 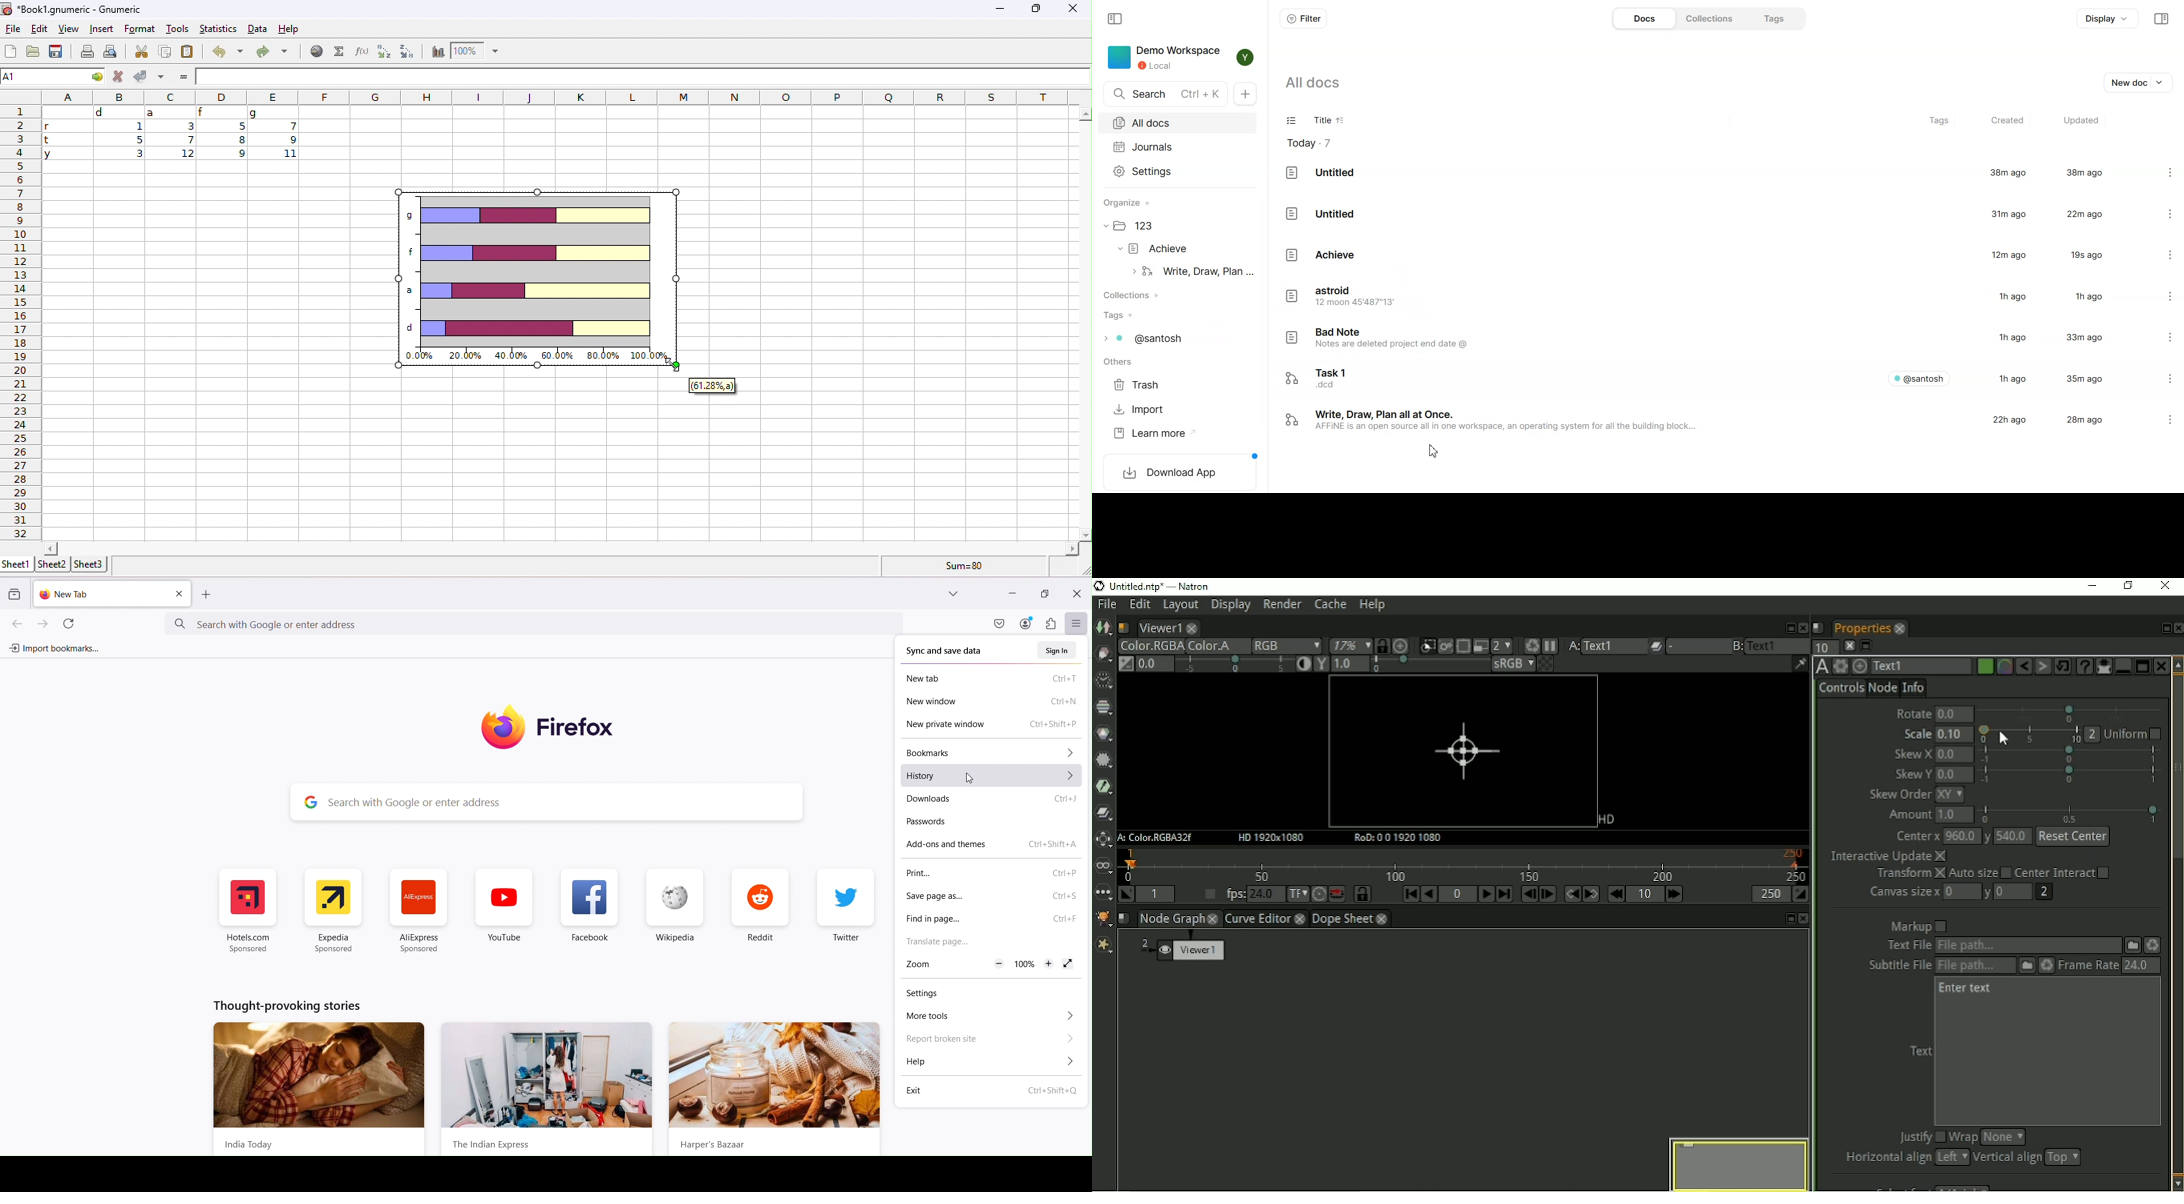 What do you see at coordinates (992, 775) in the screenshot?
I see `History` at bounding box center [992, 775].